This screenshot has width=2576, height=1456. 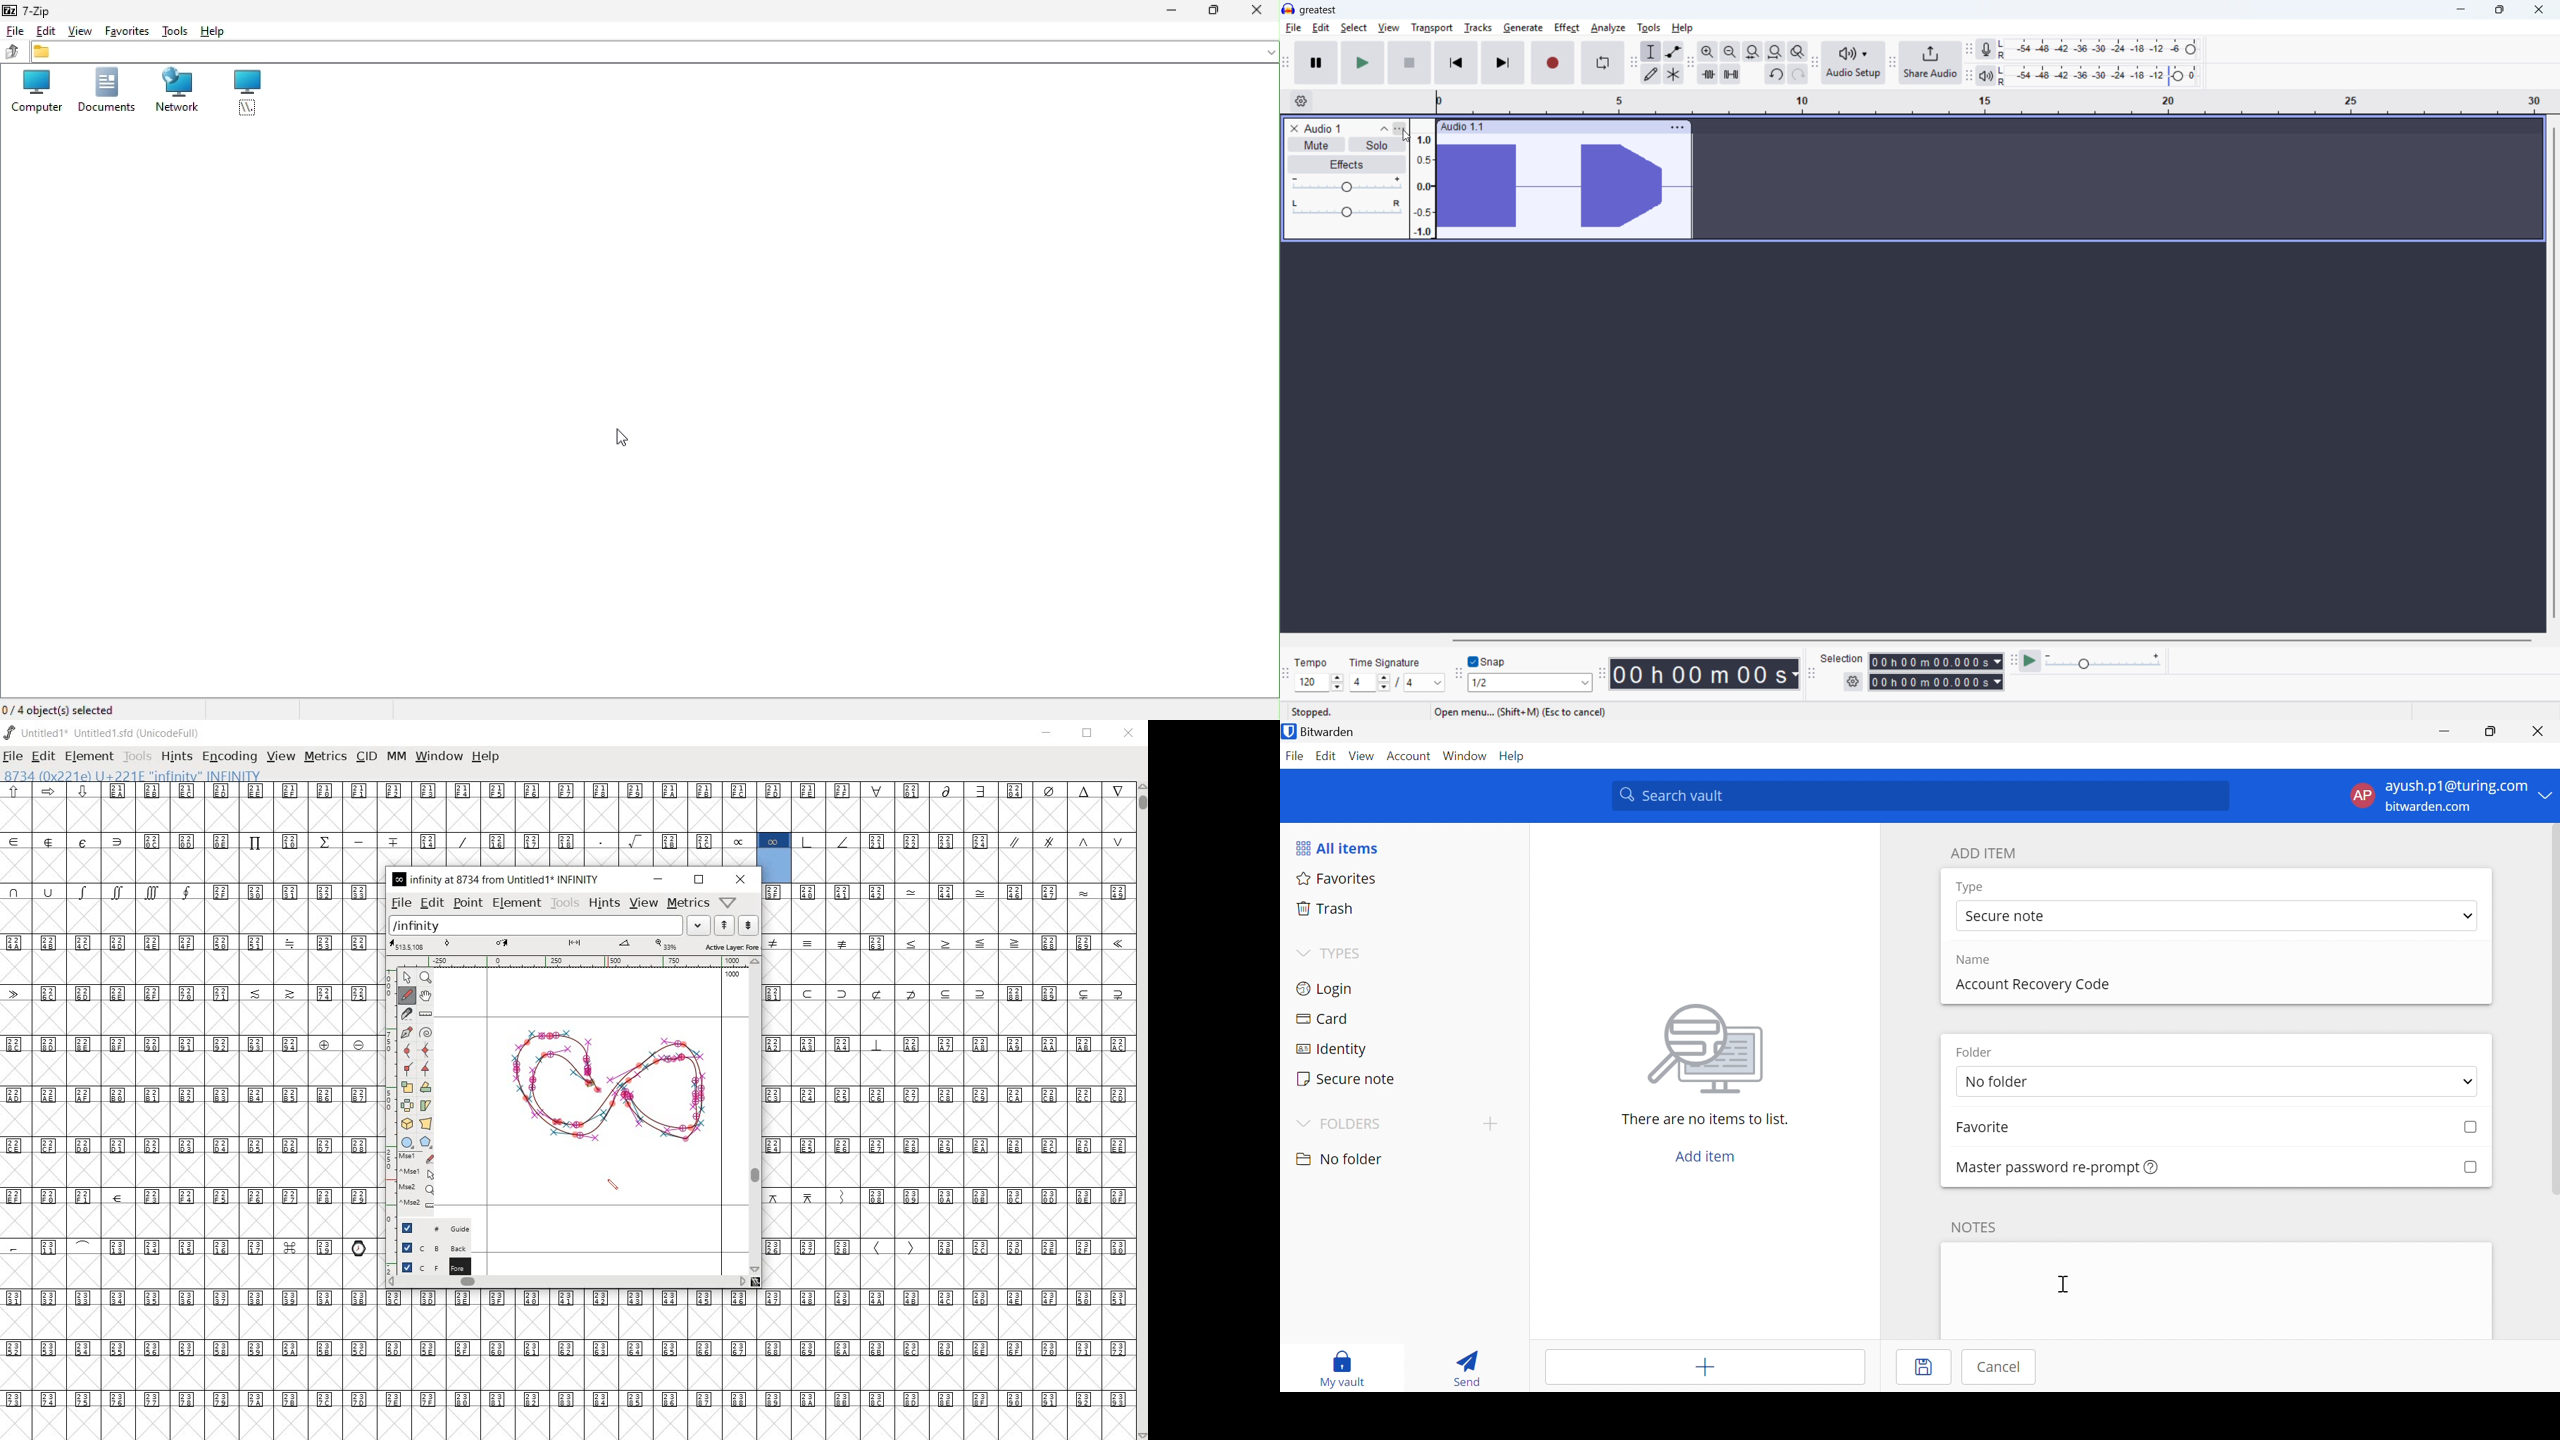 I want to click on ayush.p1@turing.com, so click(x=2456, y=787).